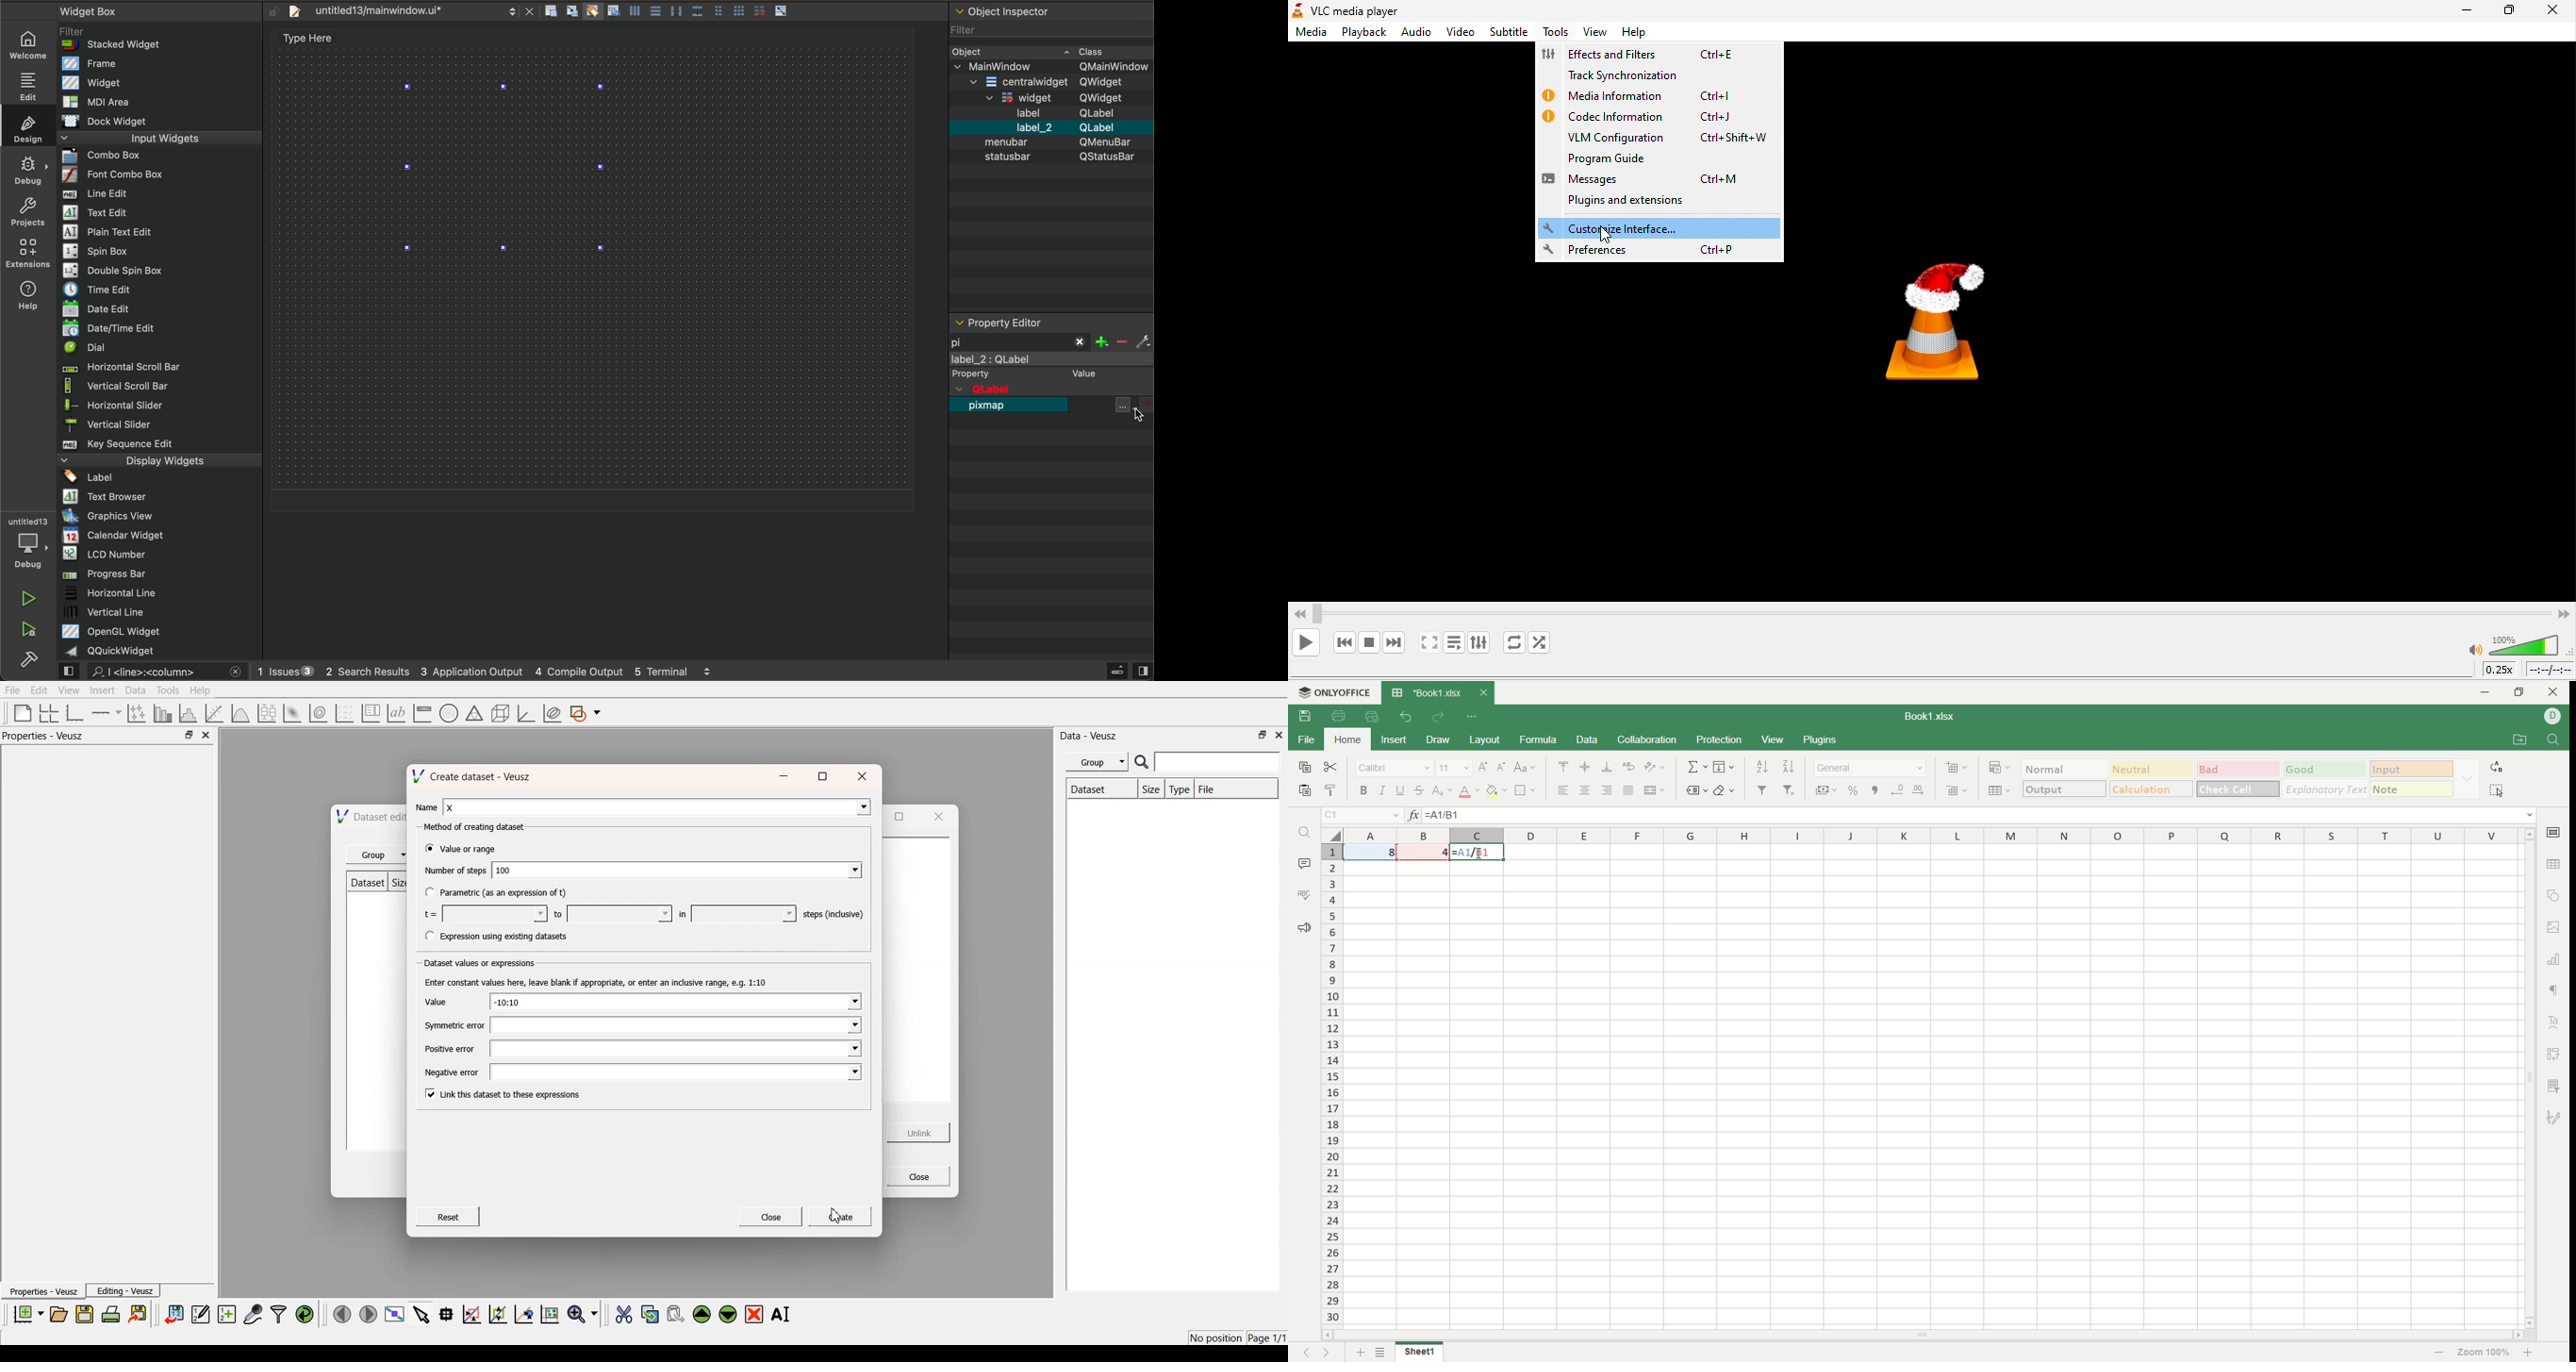 This screenshot has width=2576, height=1372. I want to click on align center, so click(1584, 789).